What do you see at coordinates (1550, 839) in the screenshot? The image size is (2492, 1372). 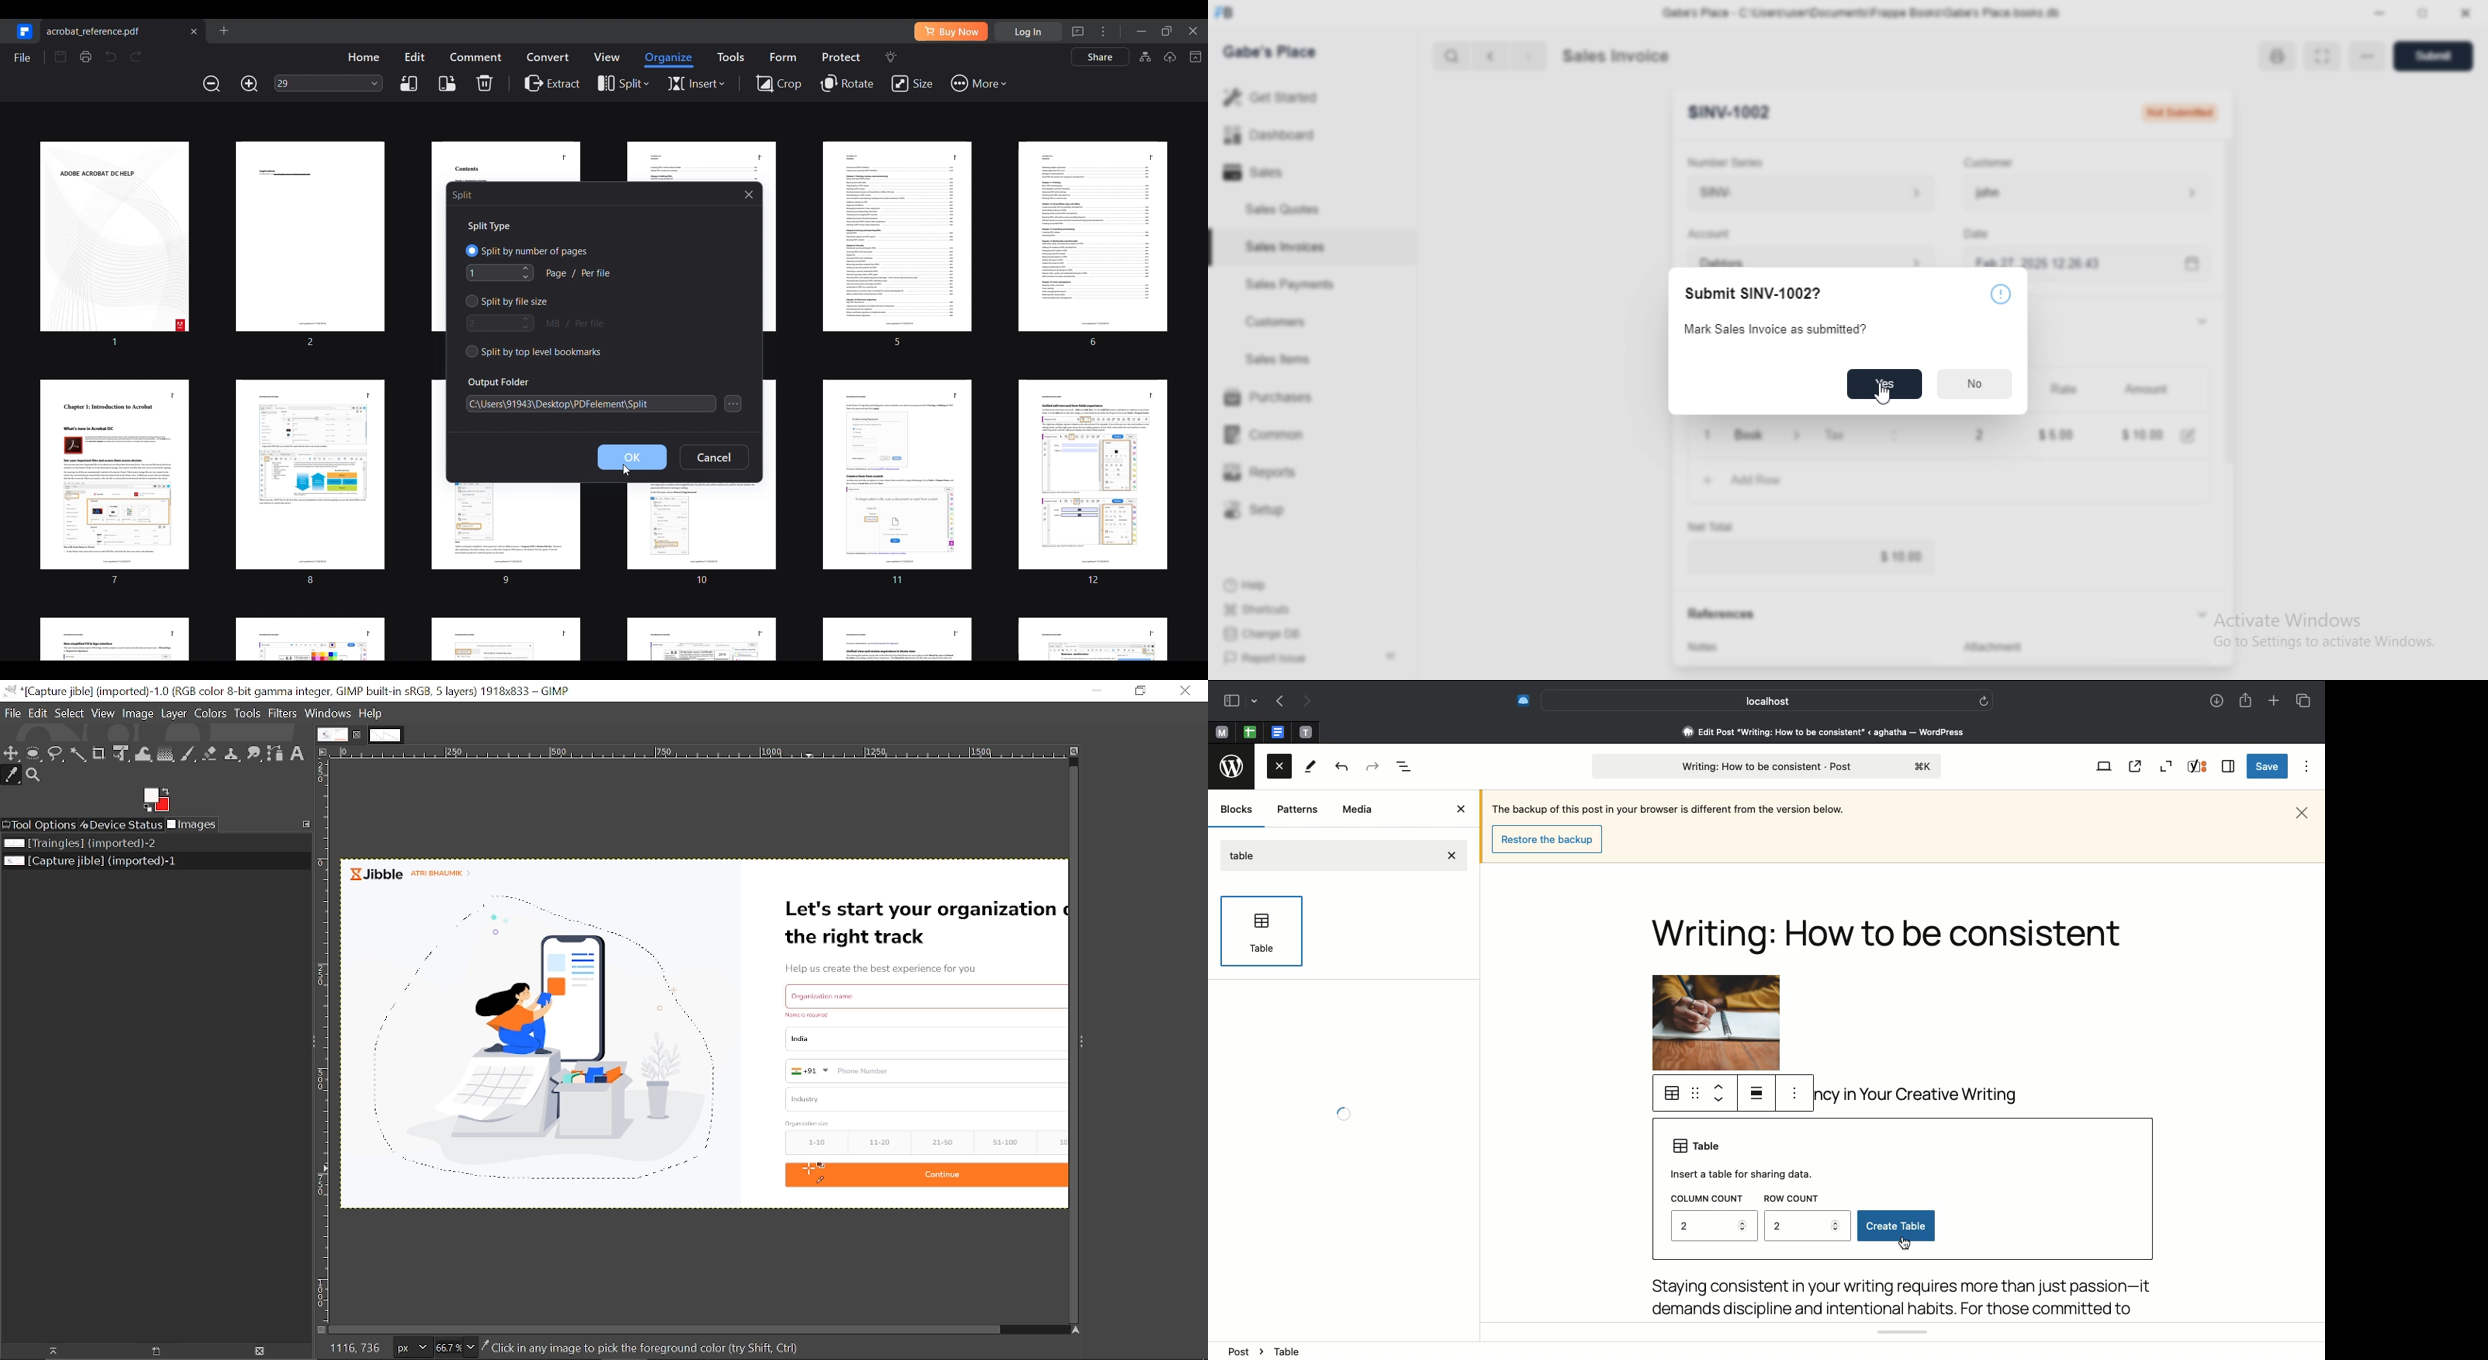 I see `restore the backup` at bounding box center [1550, 839].